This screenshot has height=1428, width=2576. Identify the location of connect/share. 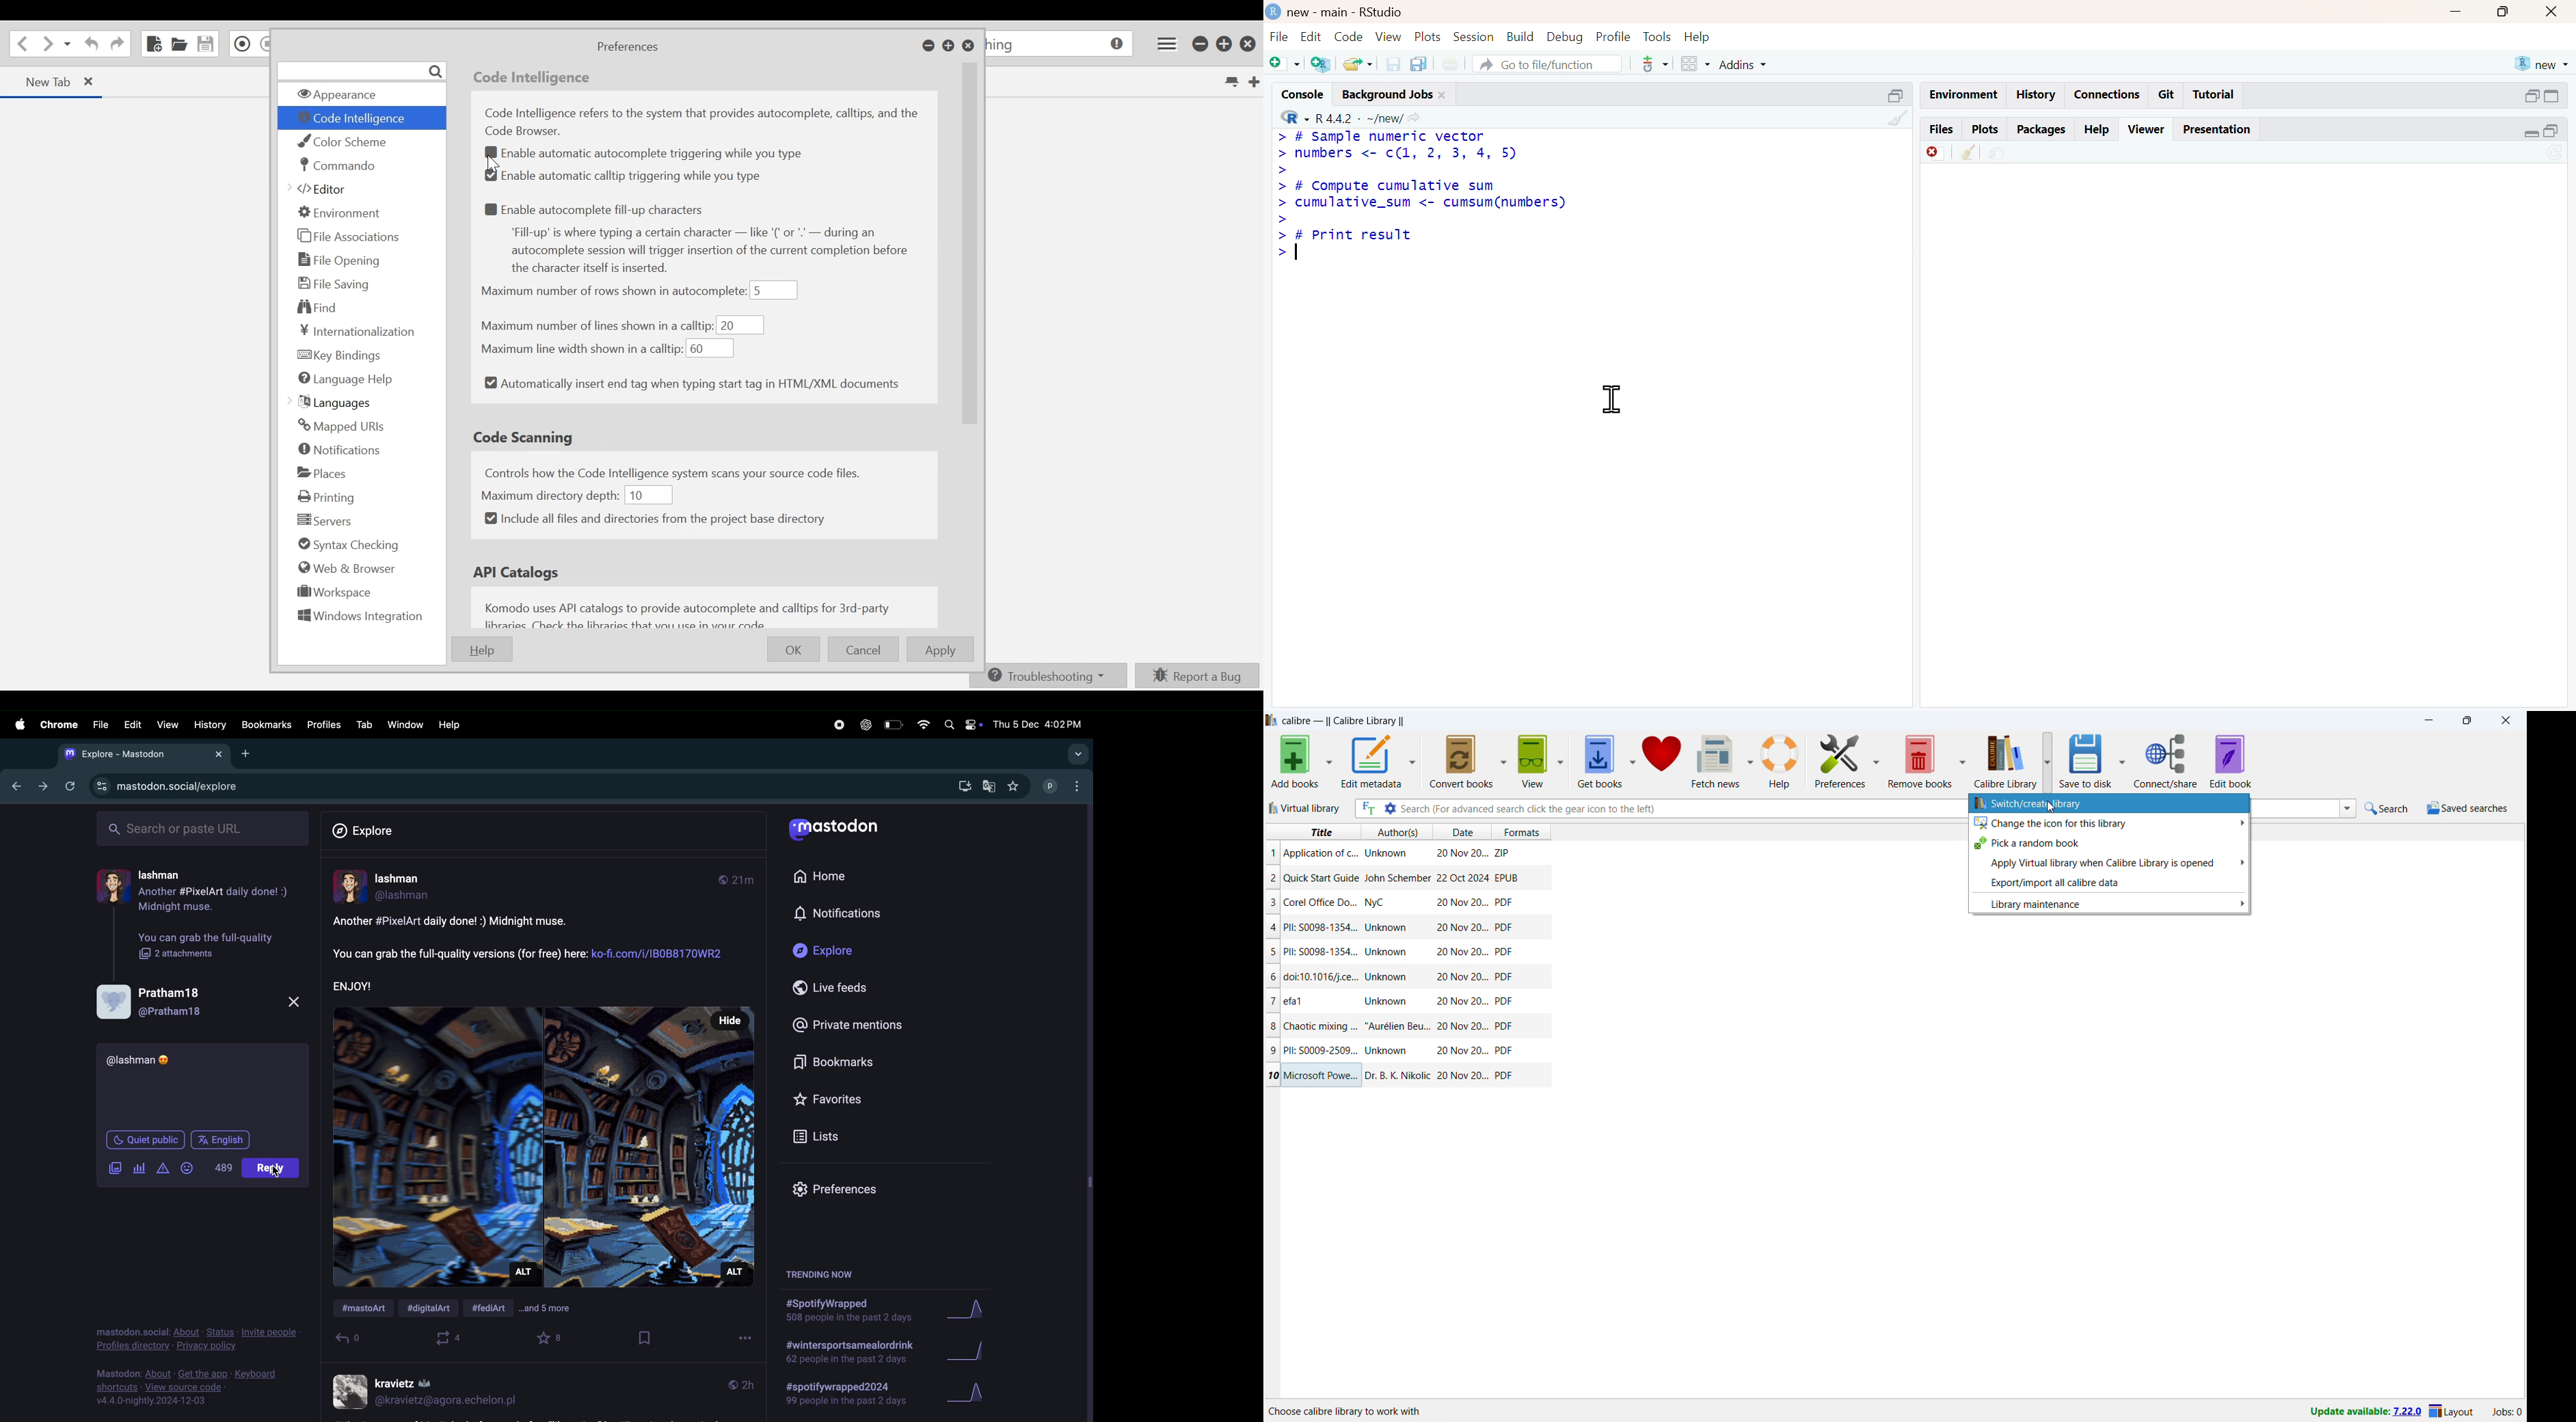
(2166, 761).